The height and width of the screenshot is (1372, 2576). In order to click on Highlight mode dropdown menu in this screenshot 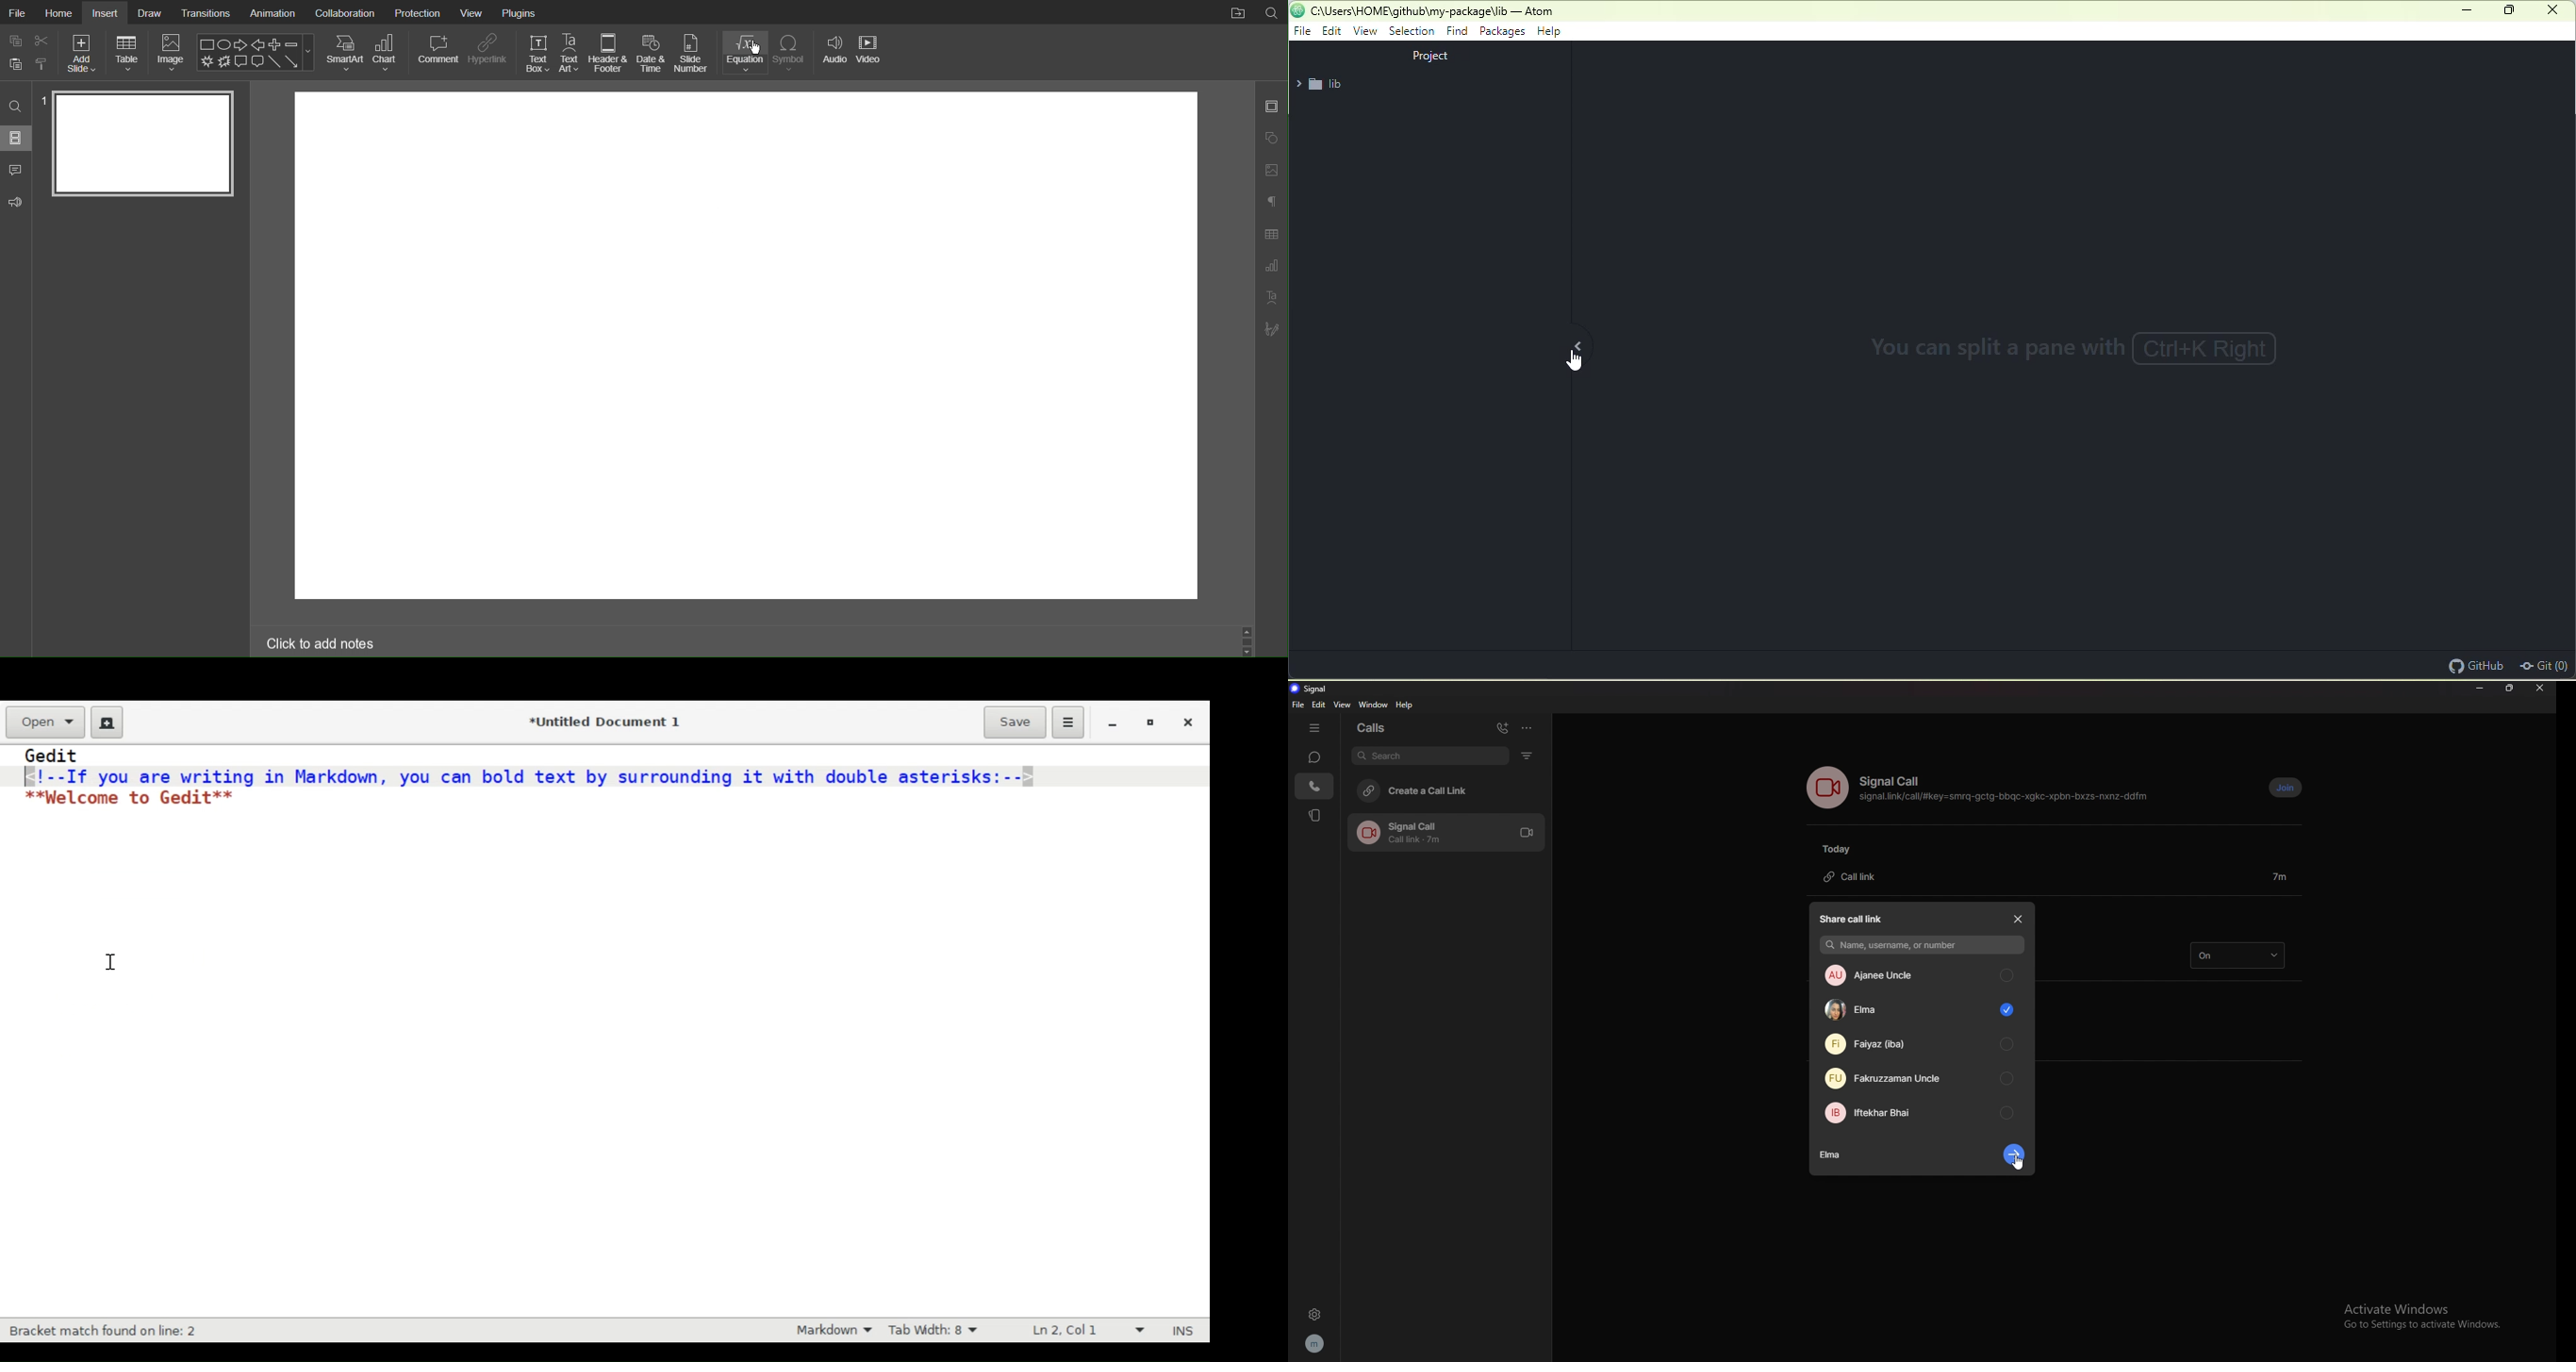, I will do `click(835, 1331)`.